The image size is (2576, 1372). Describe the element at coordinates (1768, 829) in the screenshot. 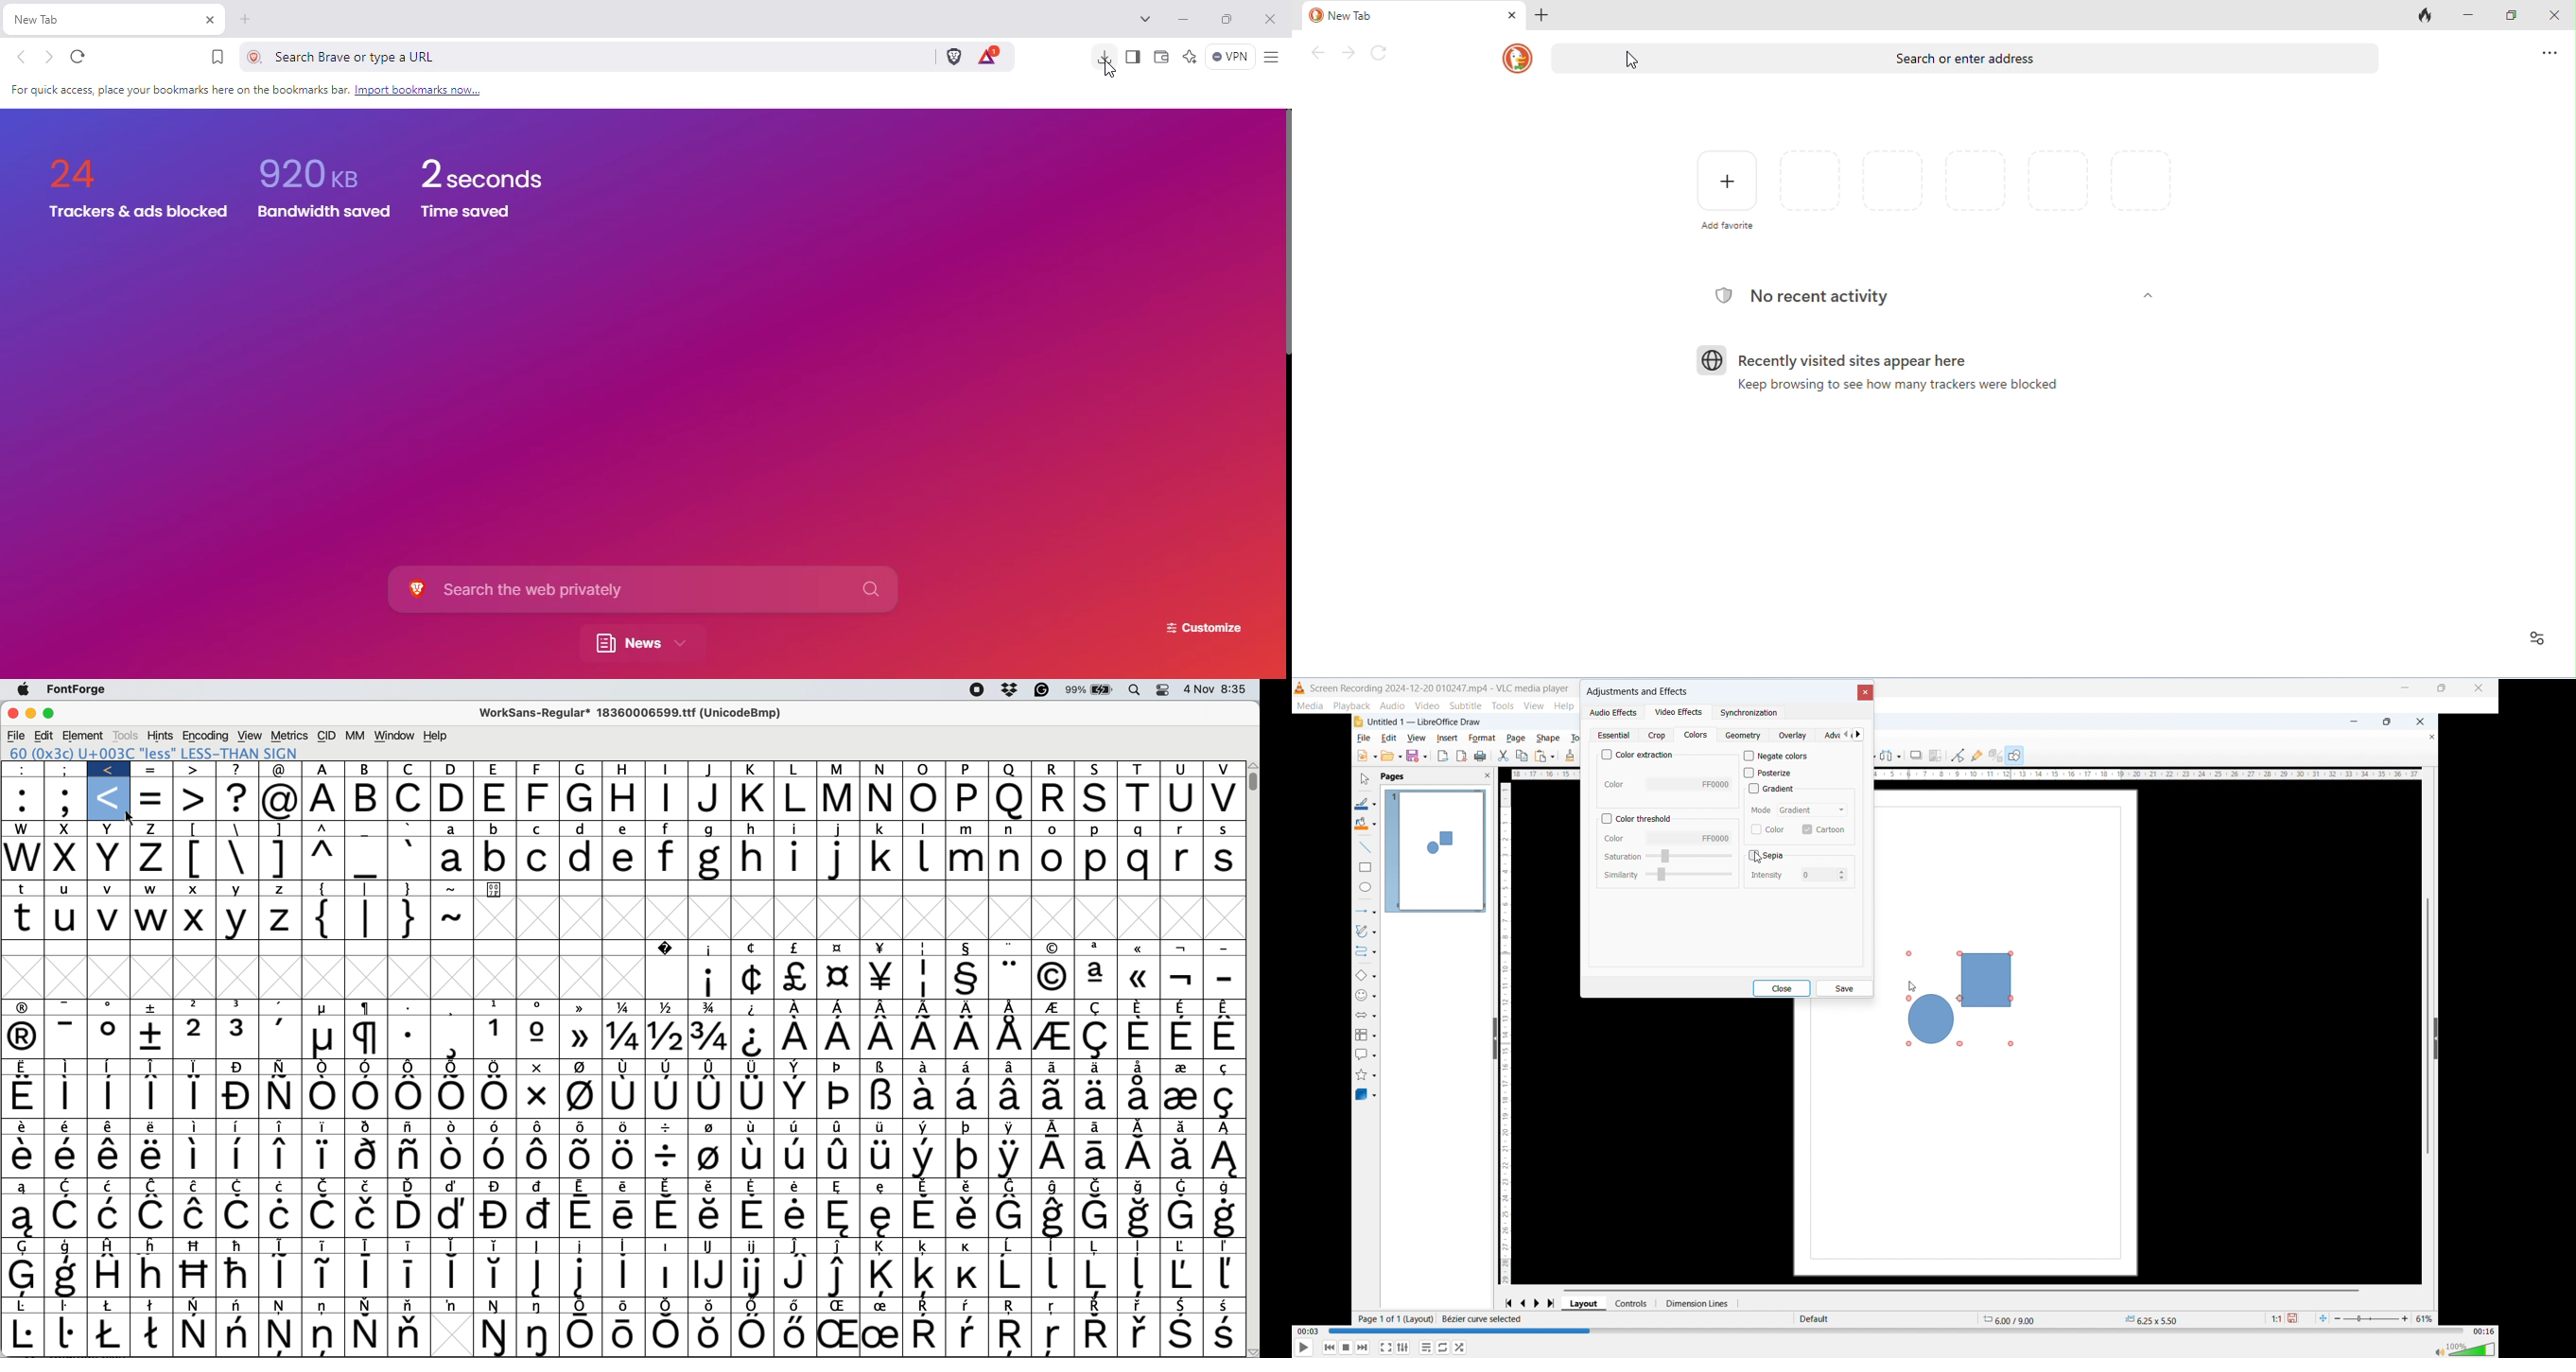

I see `Colour ` at that location.